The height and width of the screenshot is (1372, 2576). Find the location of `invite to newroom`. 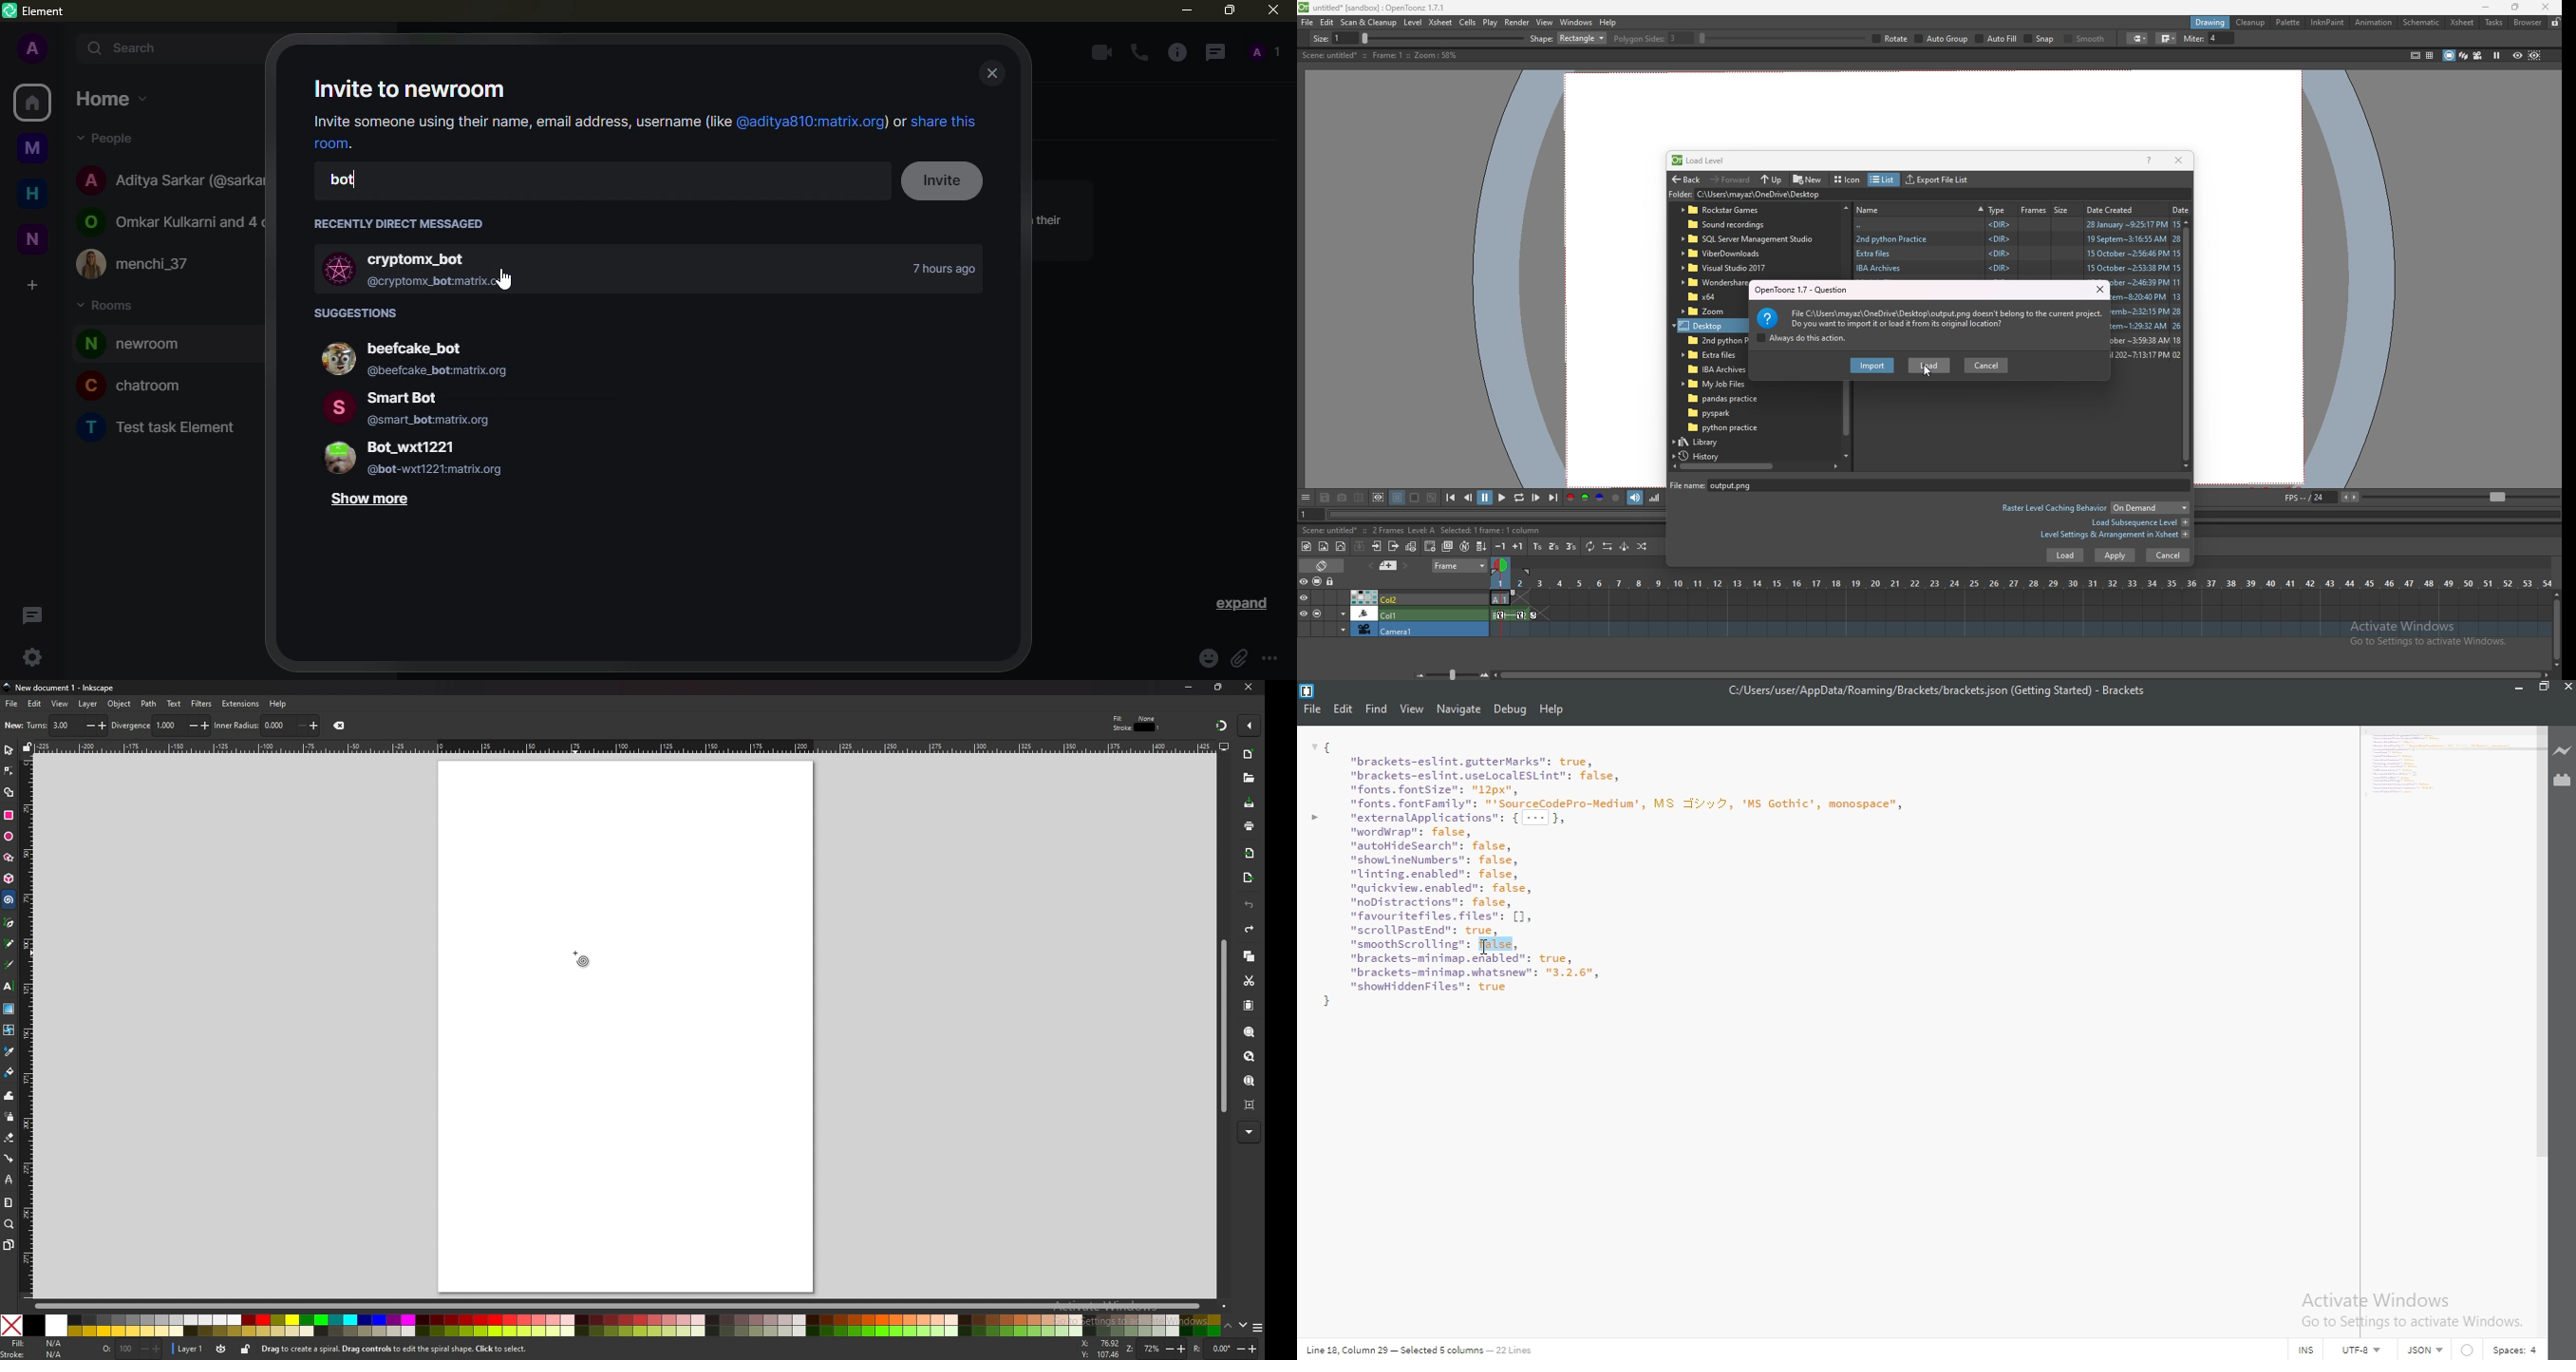

invite to newroom is located at coordinates (421, 85).